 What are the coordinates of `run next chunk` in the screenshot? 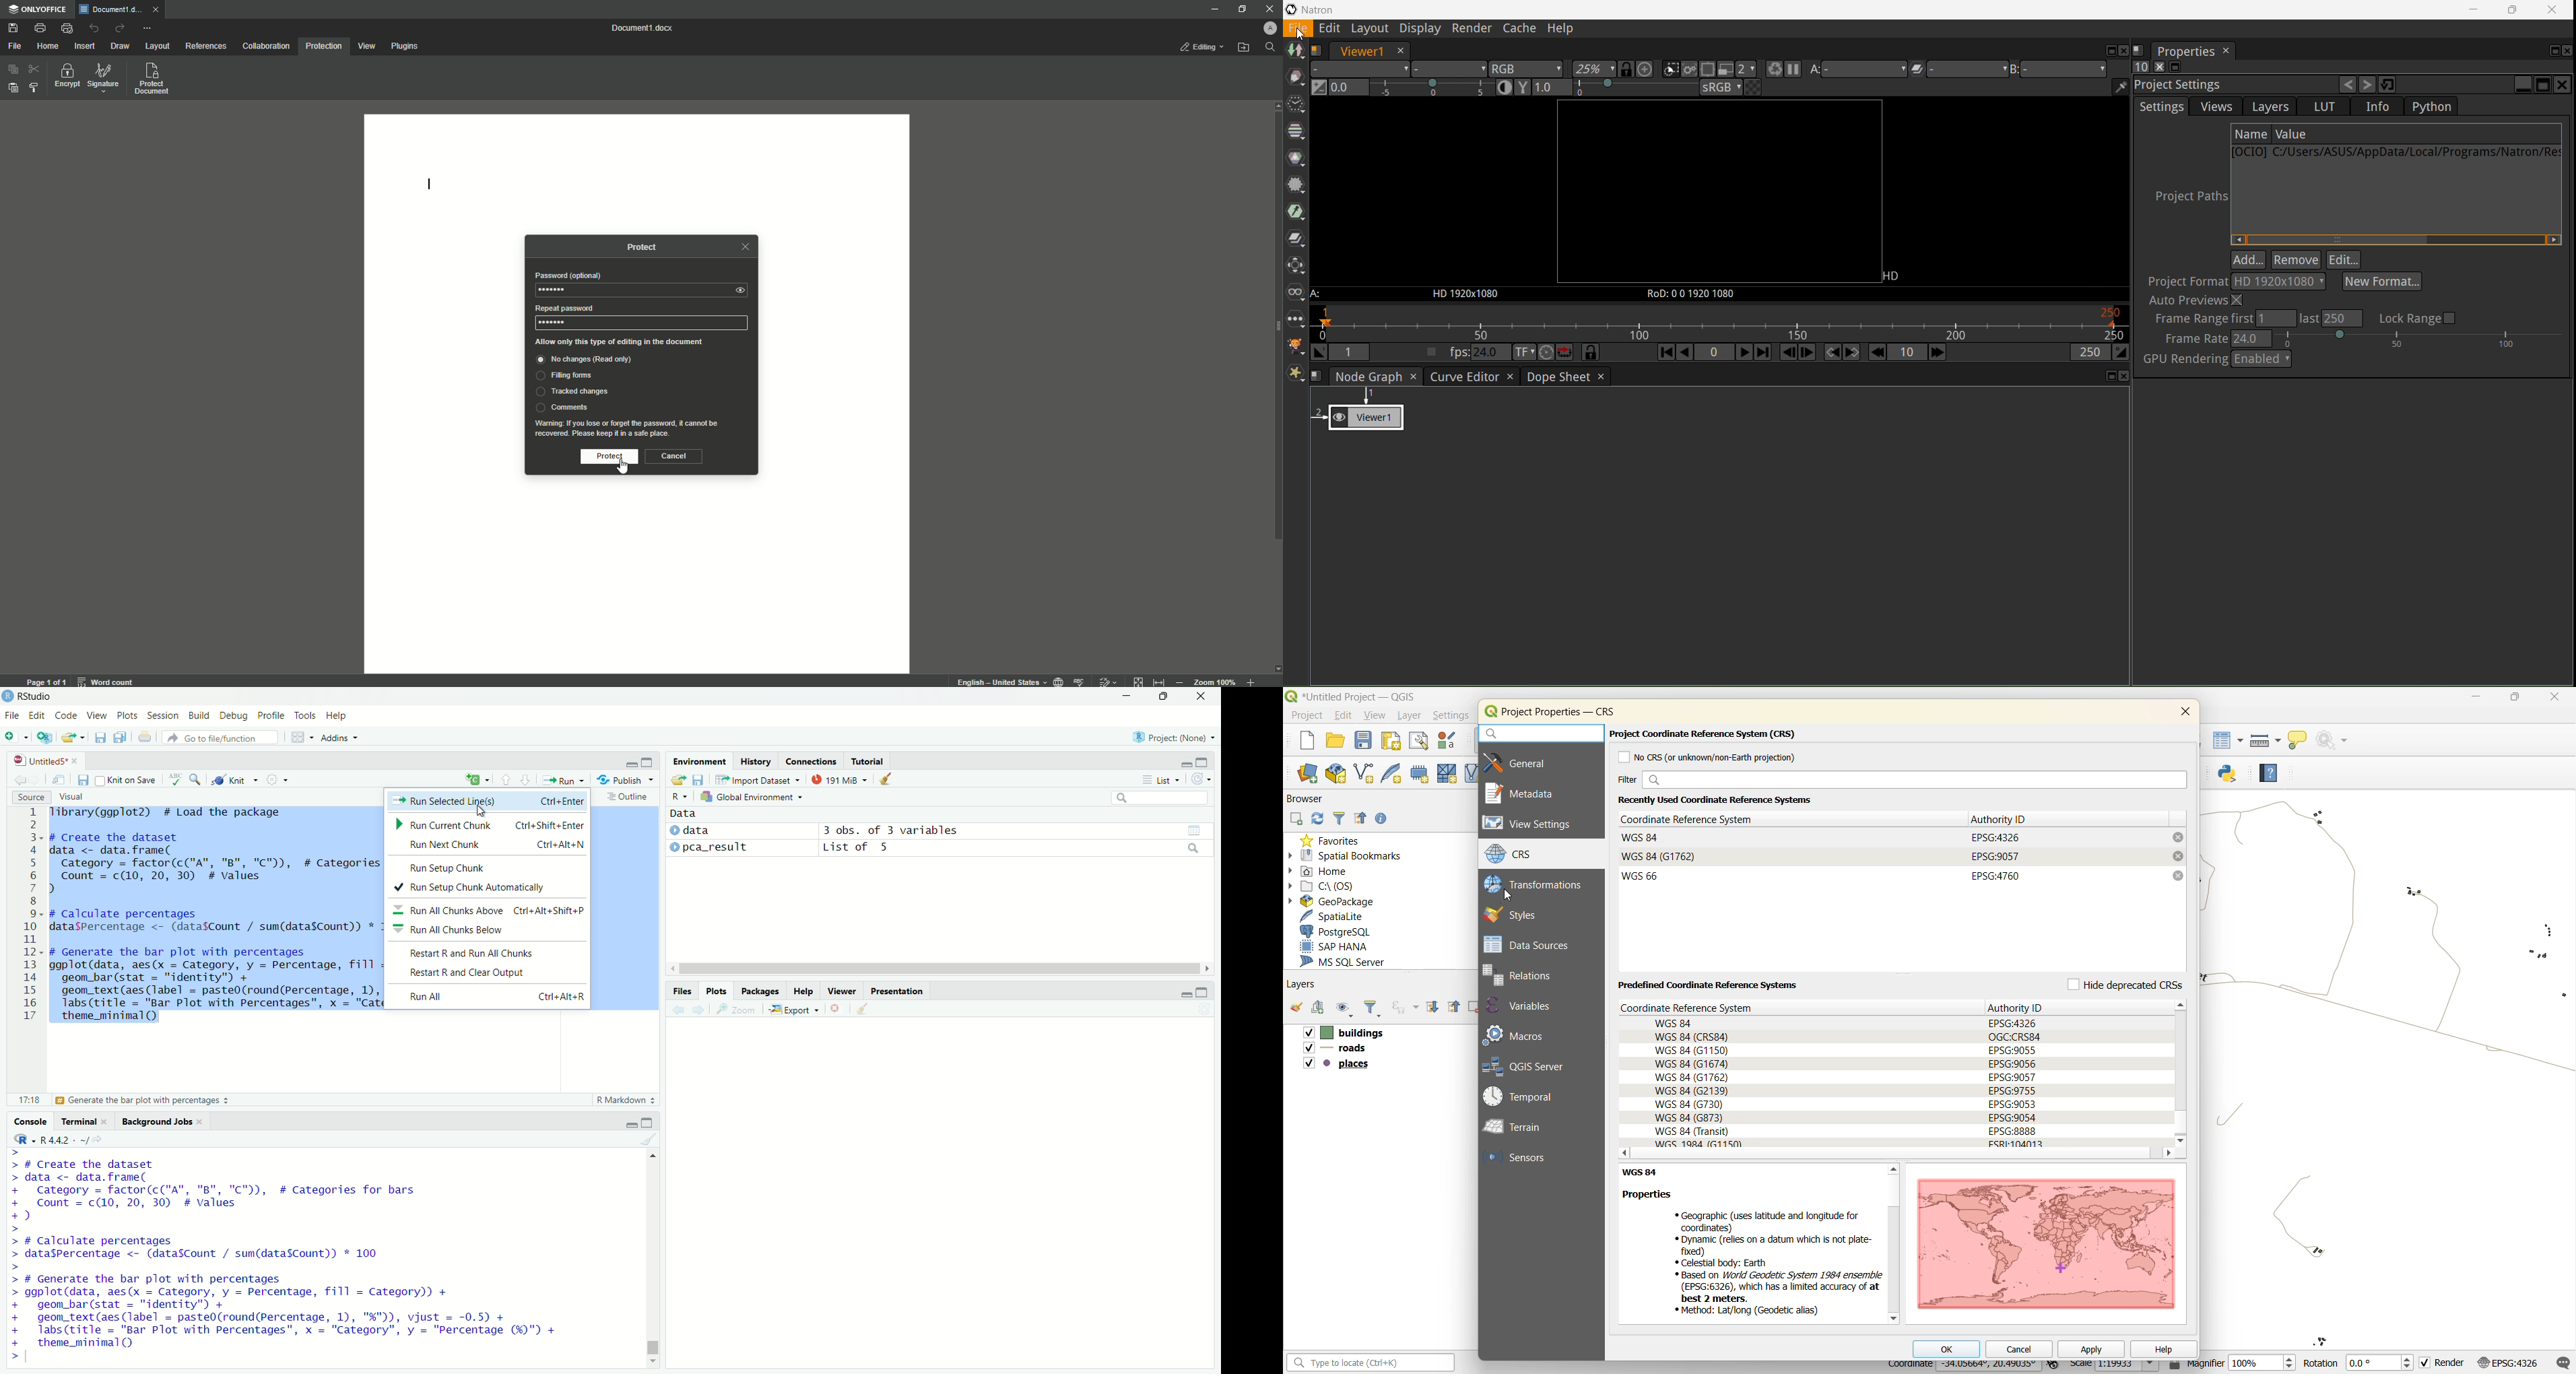 It's located at (489, 845).